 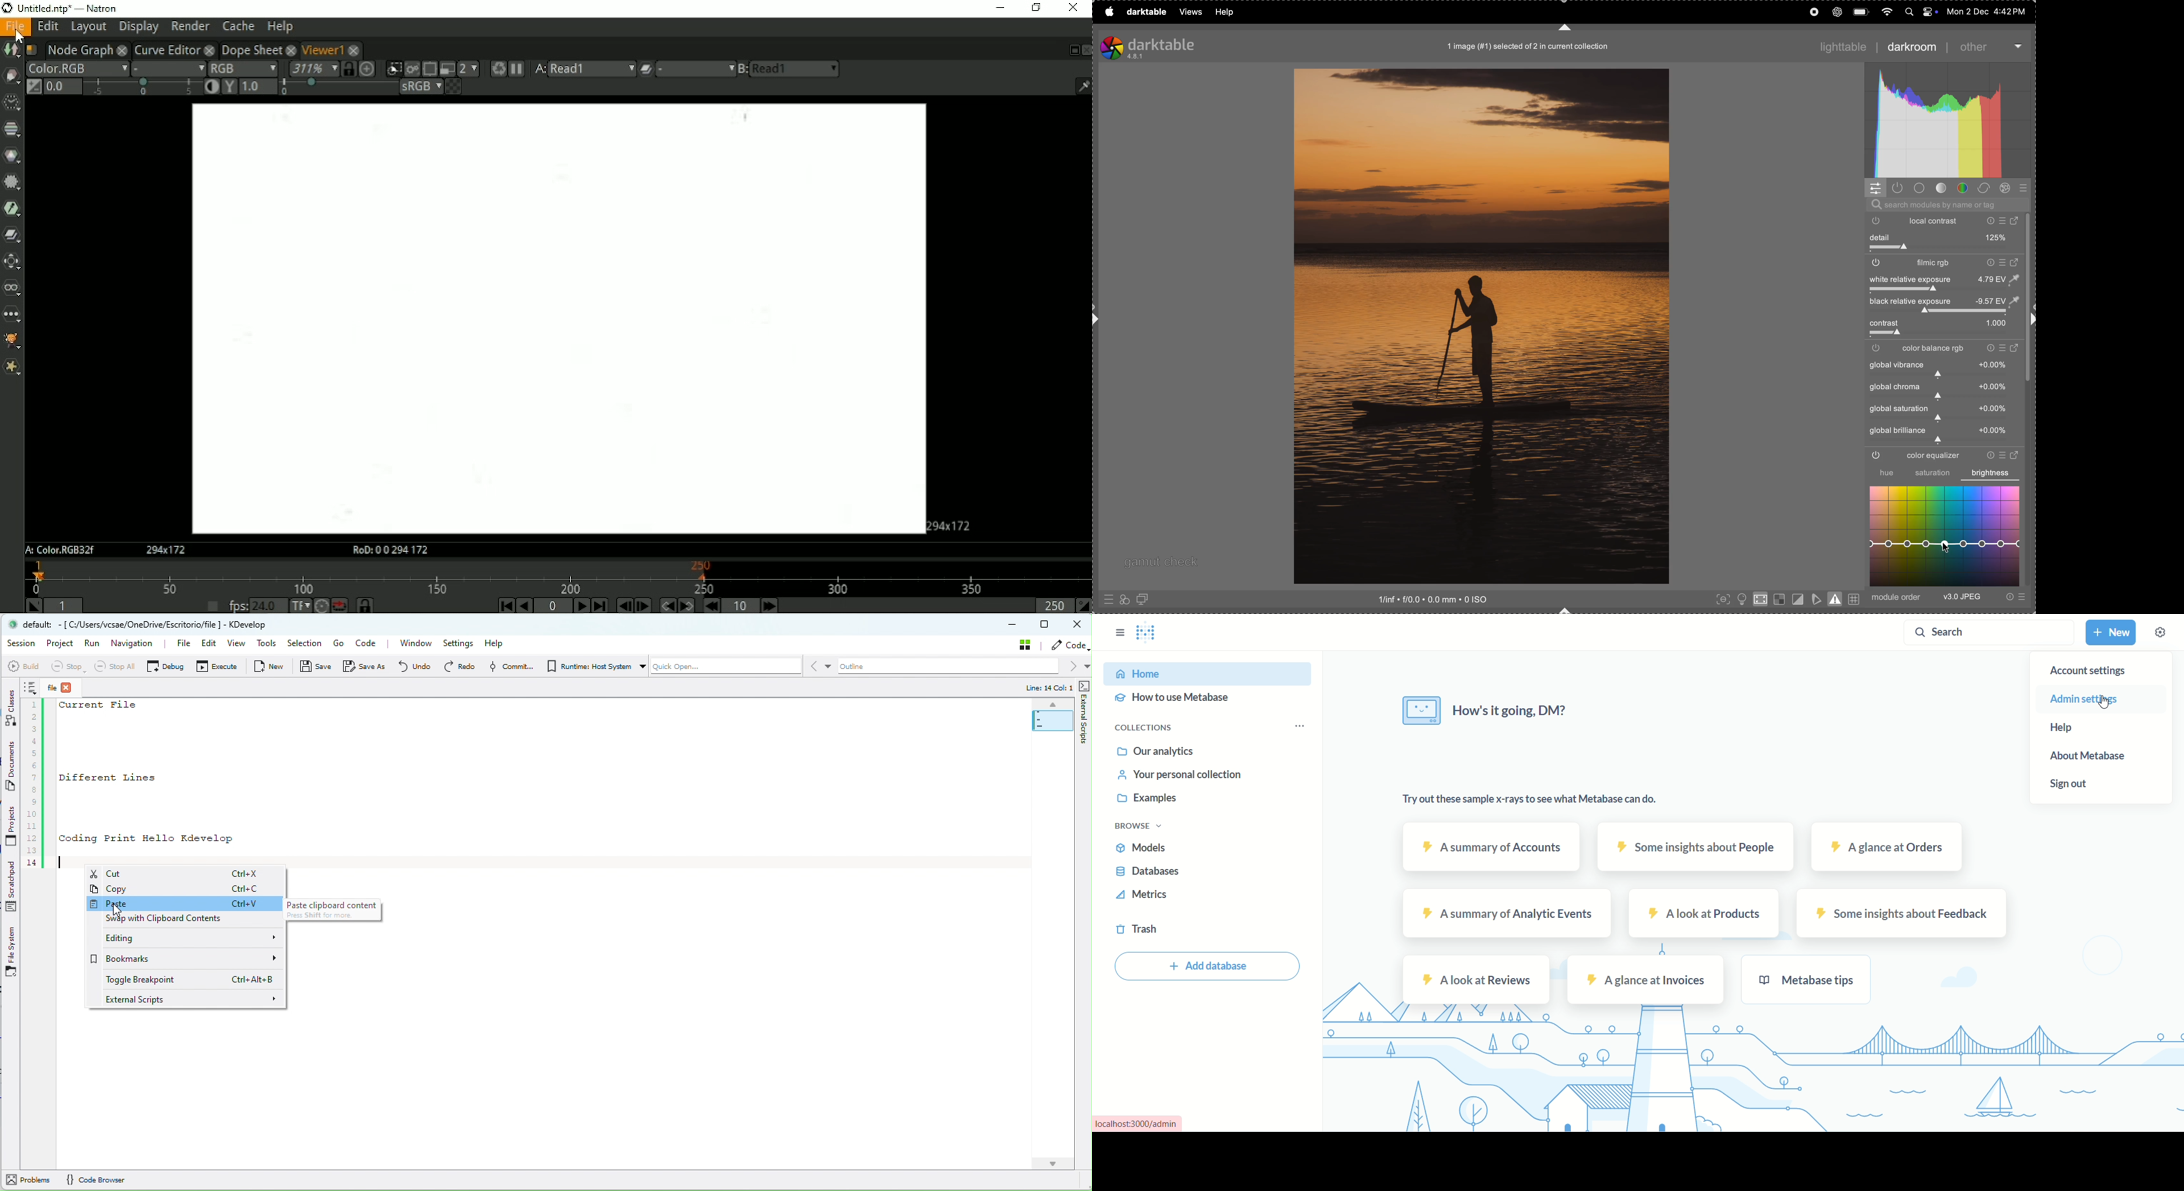 I want to click on views, so click(x=1188, y=12).